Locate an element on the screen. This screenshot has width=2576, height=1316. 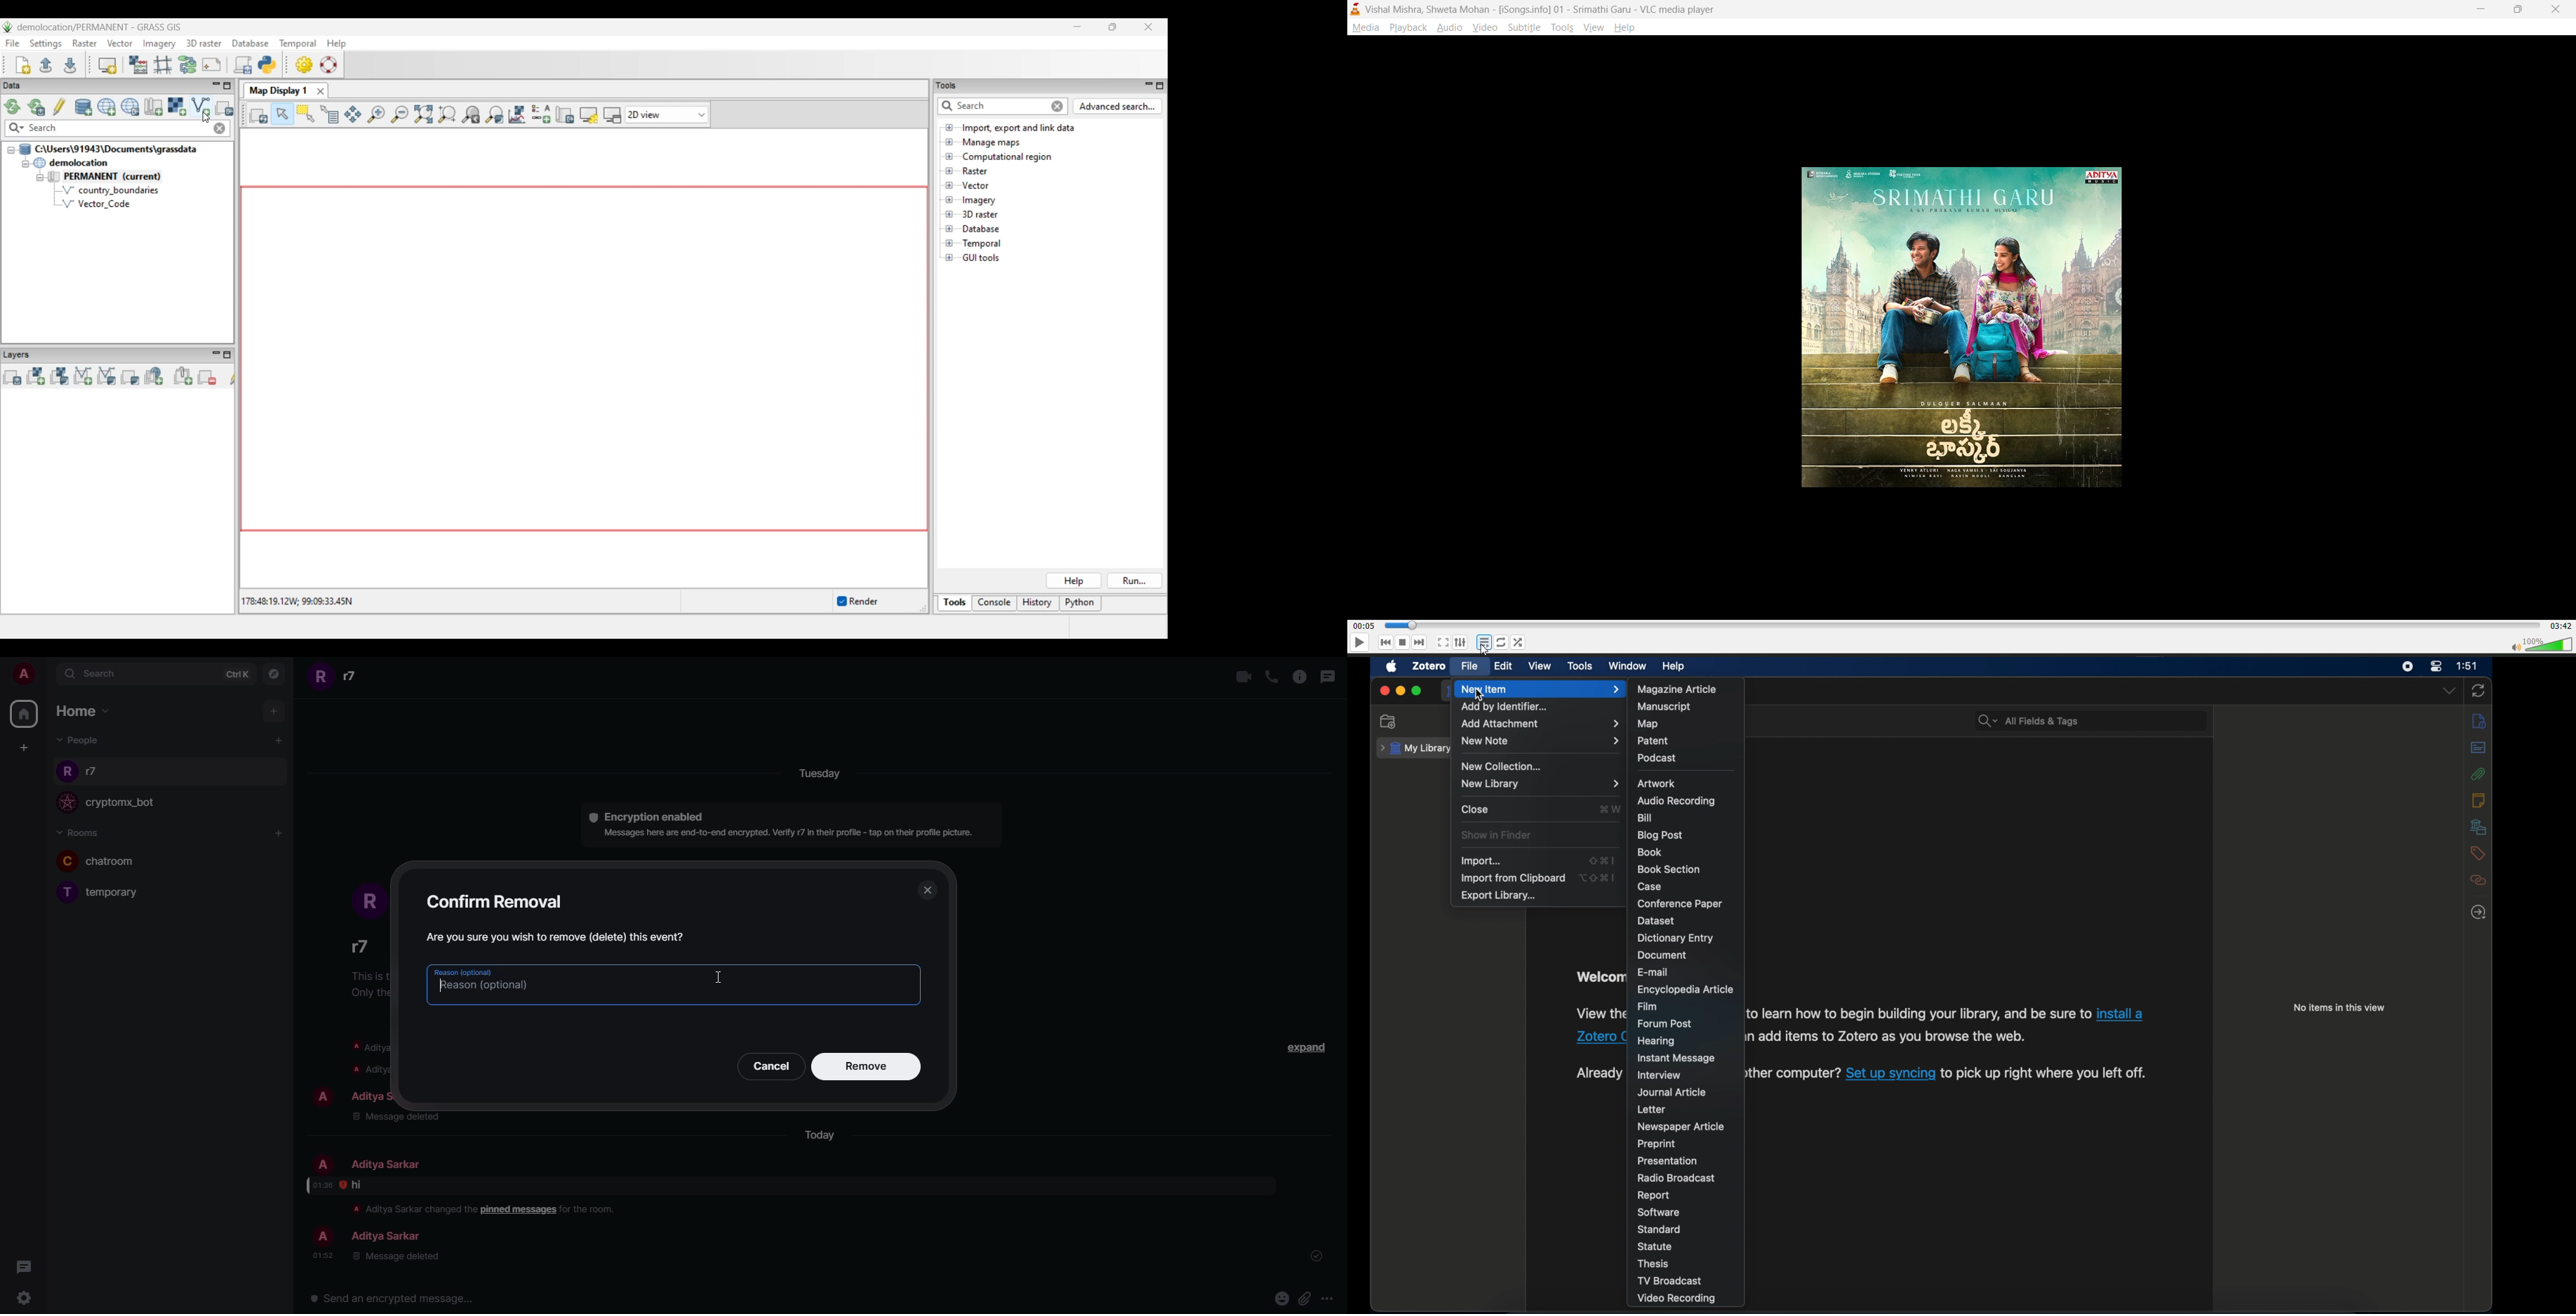
patent is located at coordinates (1653, 741).